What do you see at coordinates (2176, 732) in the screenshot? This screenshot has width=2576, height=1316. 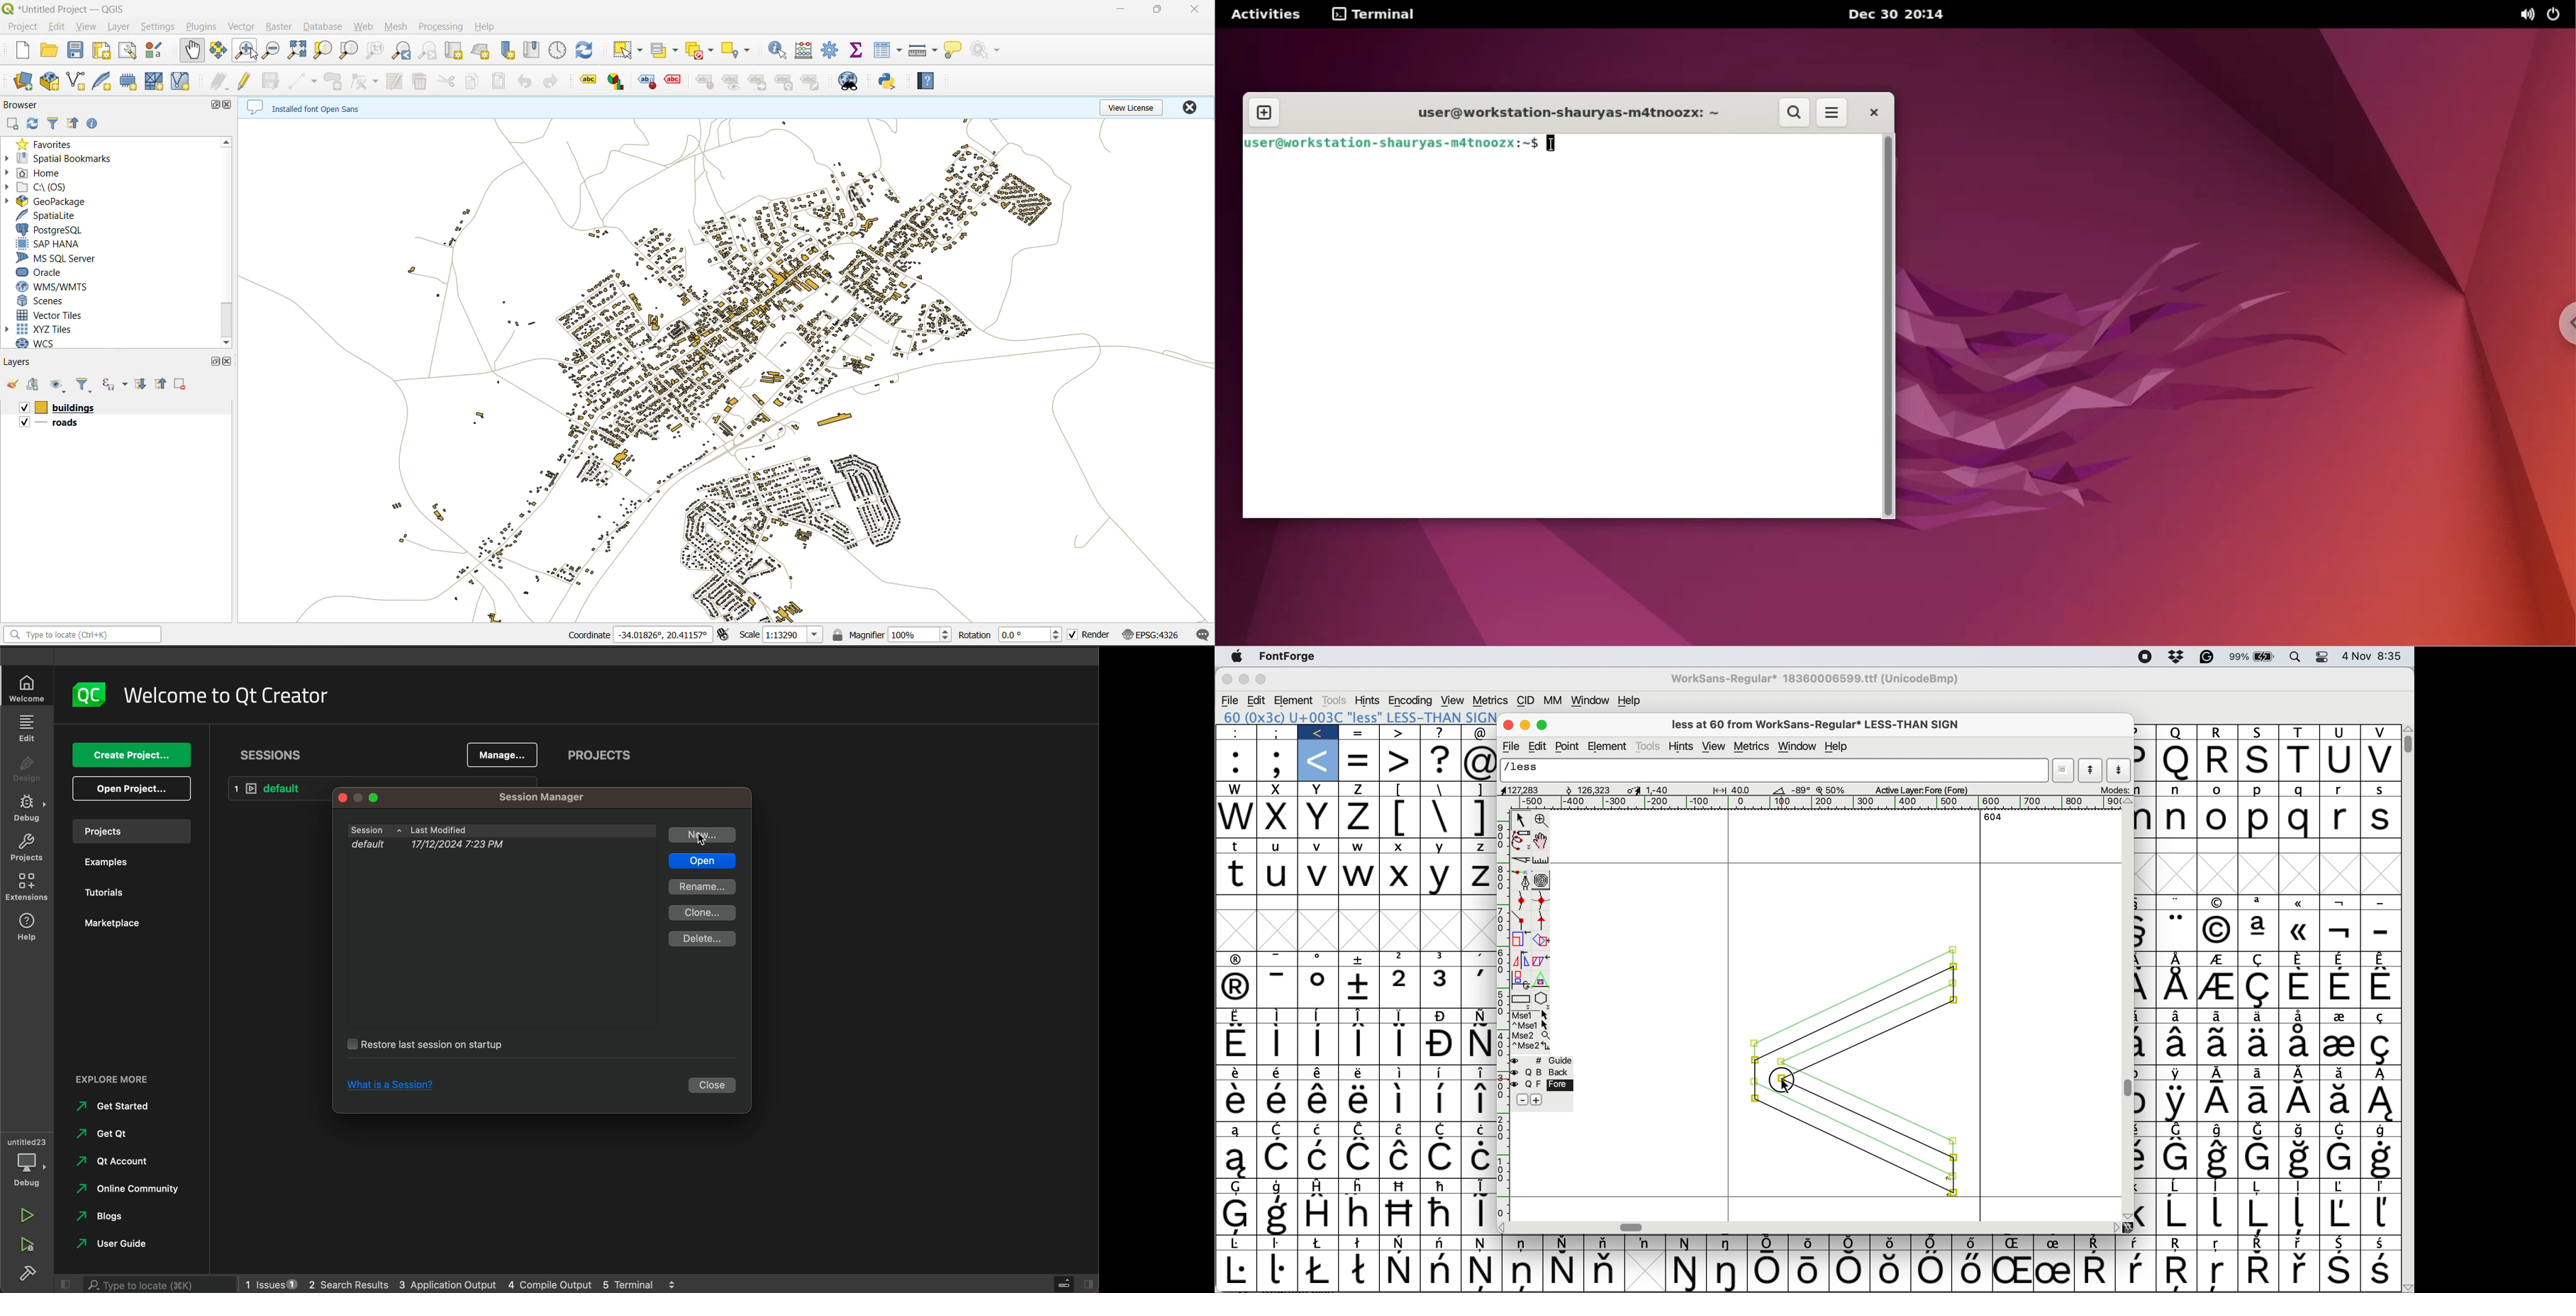 I see `q` at bounding box center [2176, 732].